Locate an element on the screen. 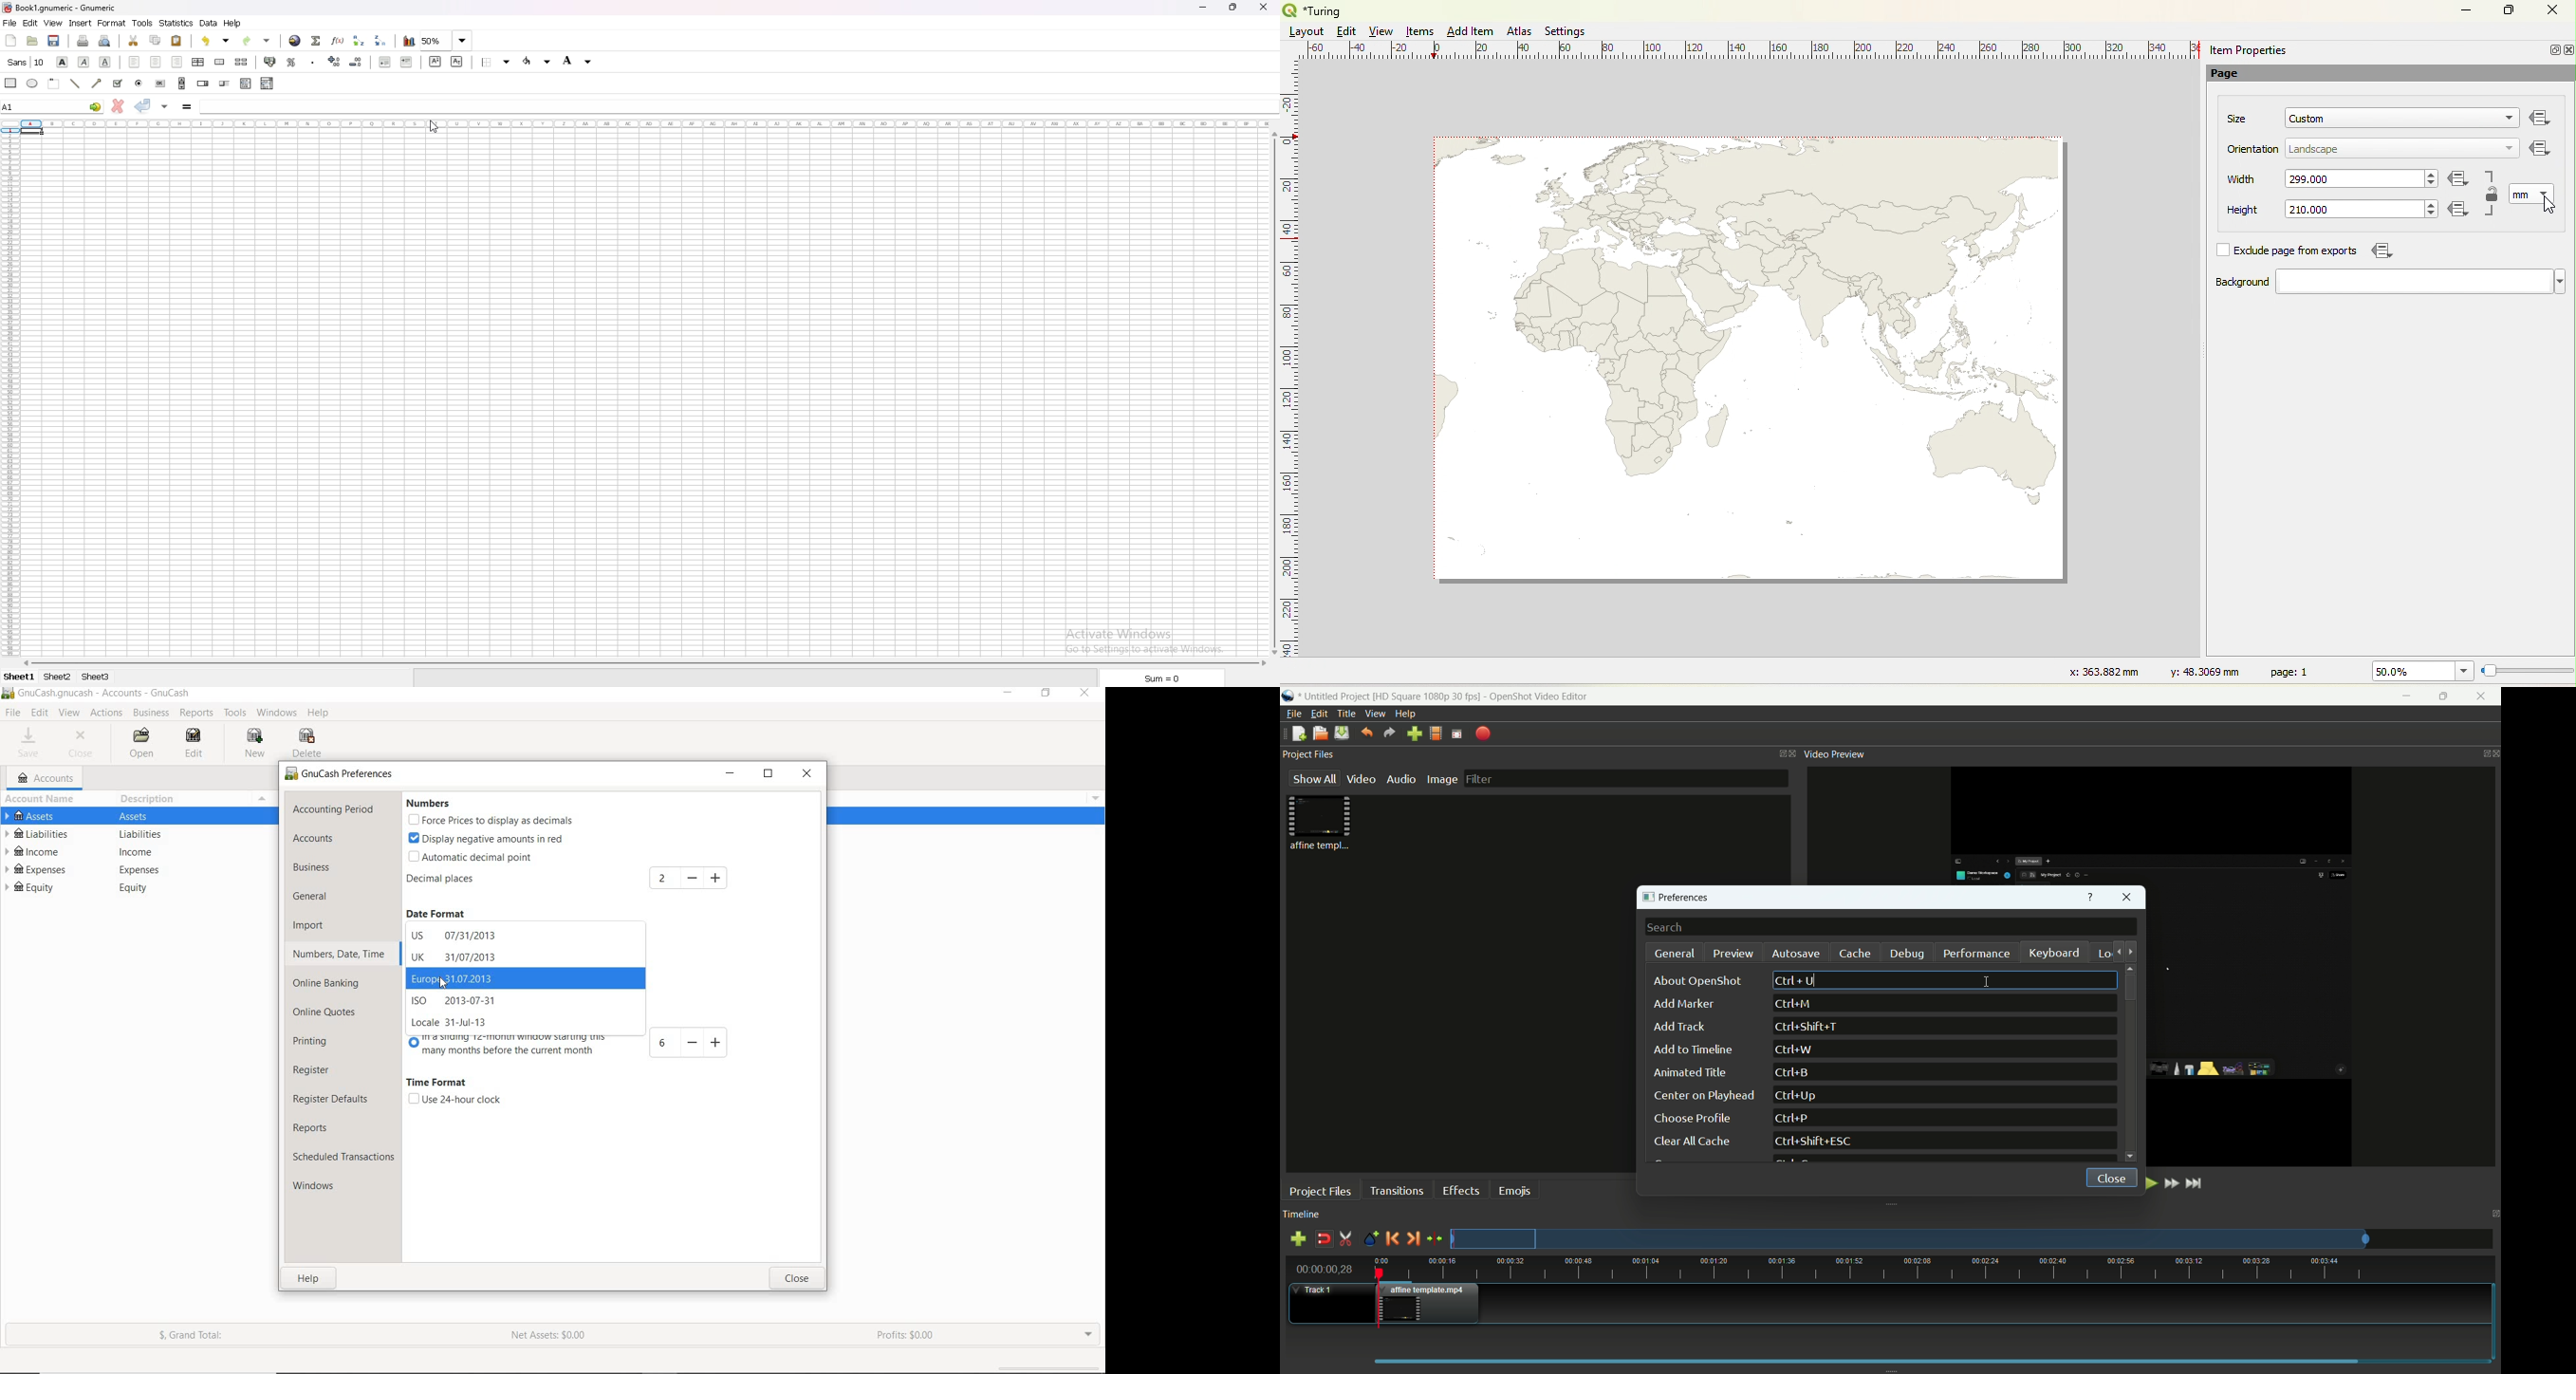  numbers is located at coordinates (426, 803).